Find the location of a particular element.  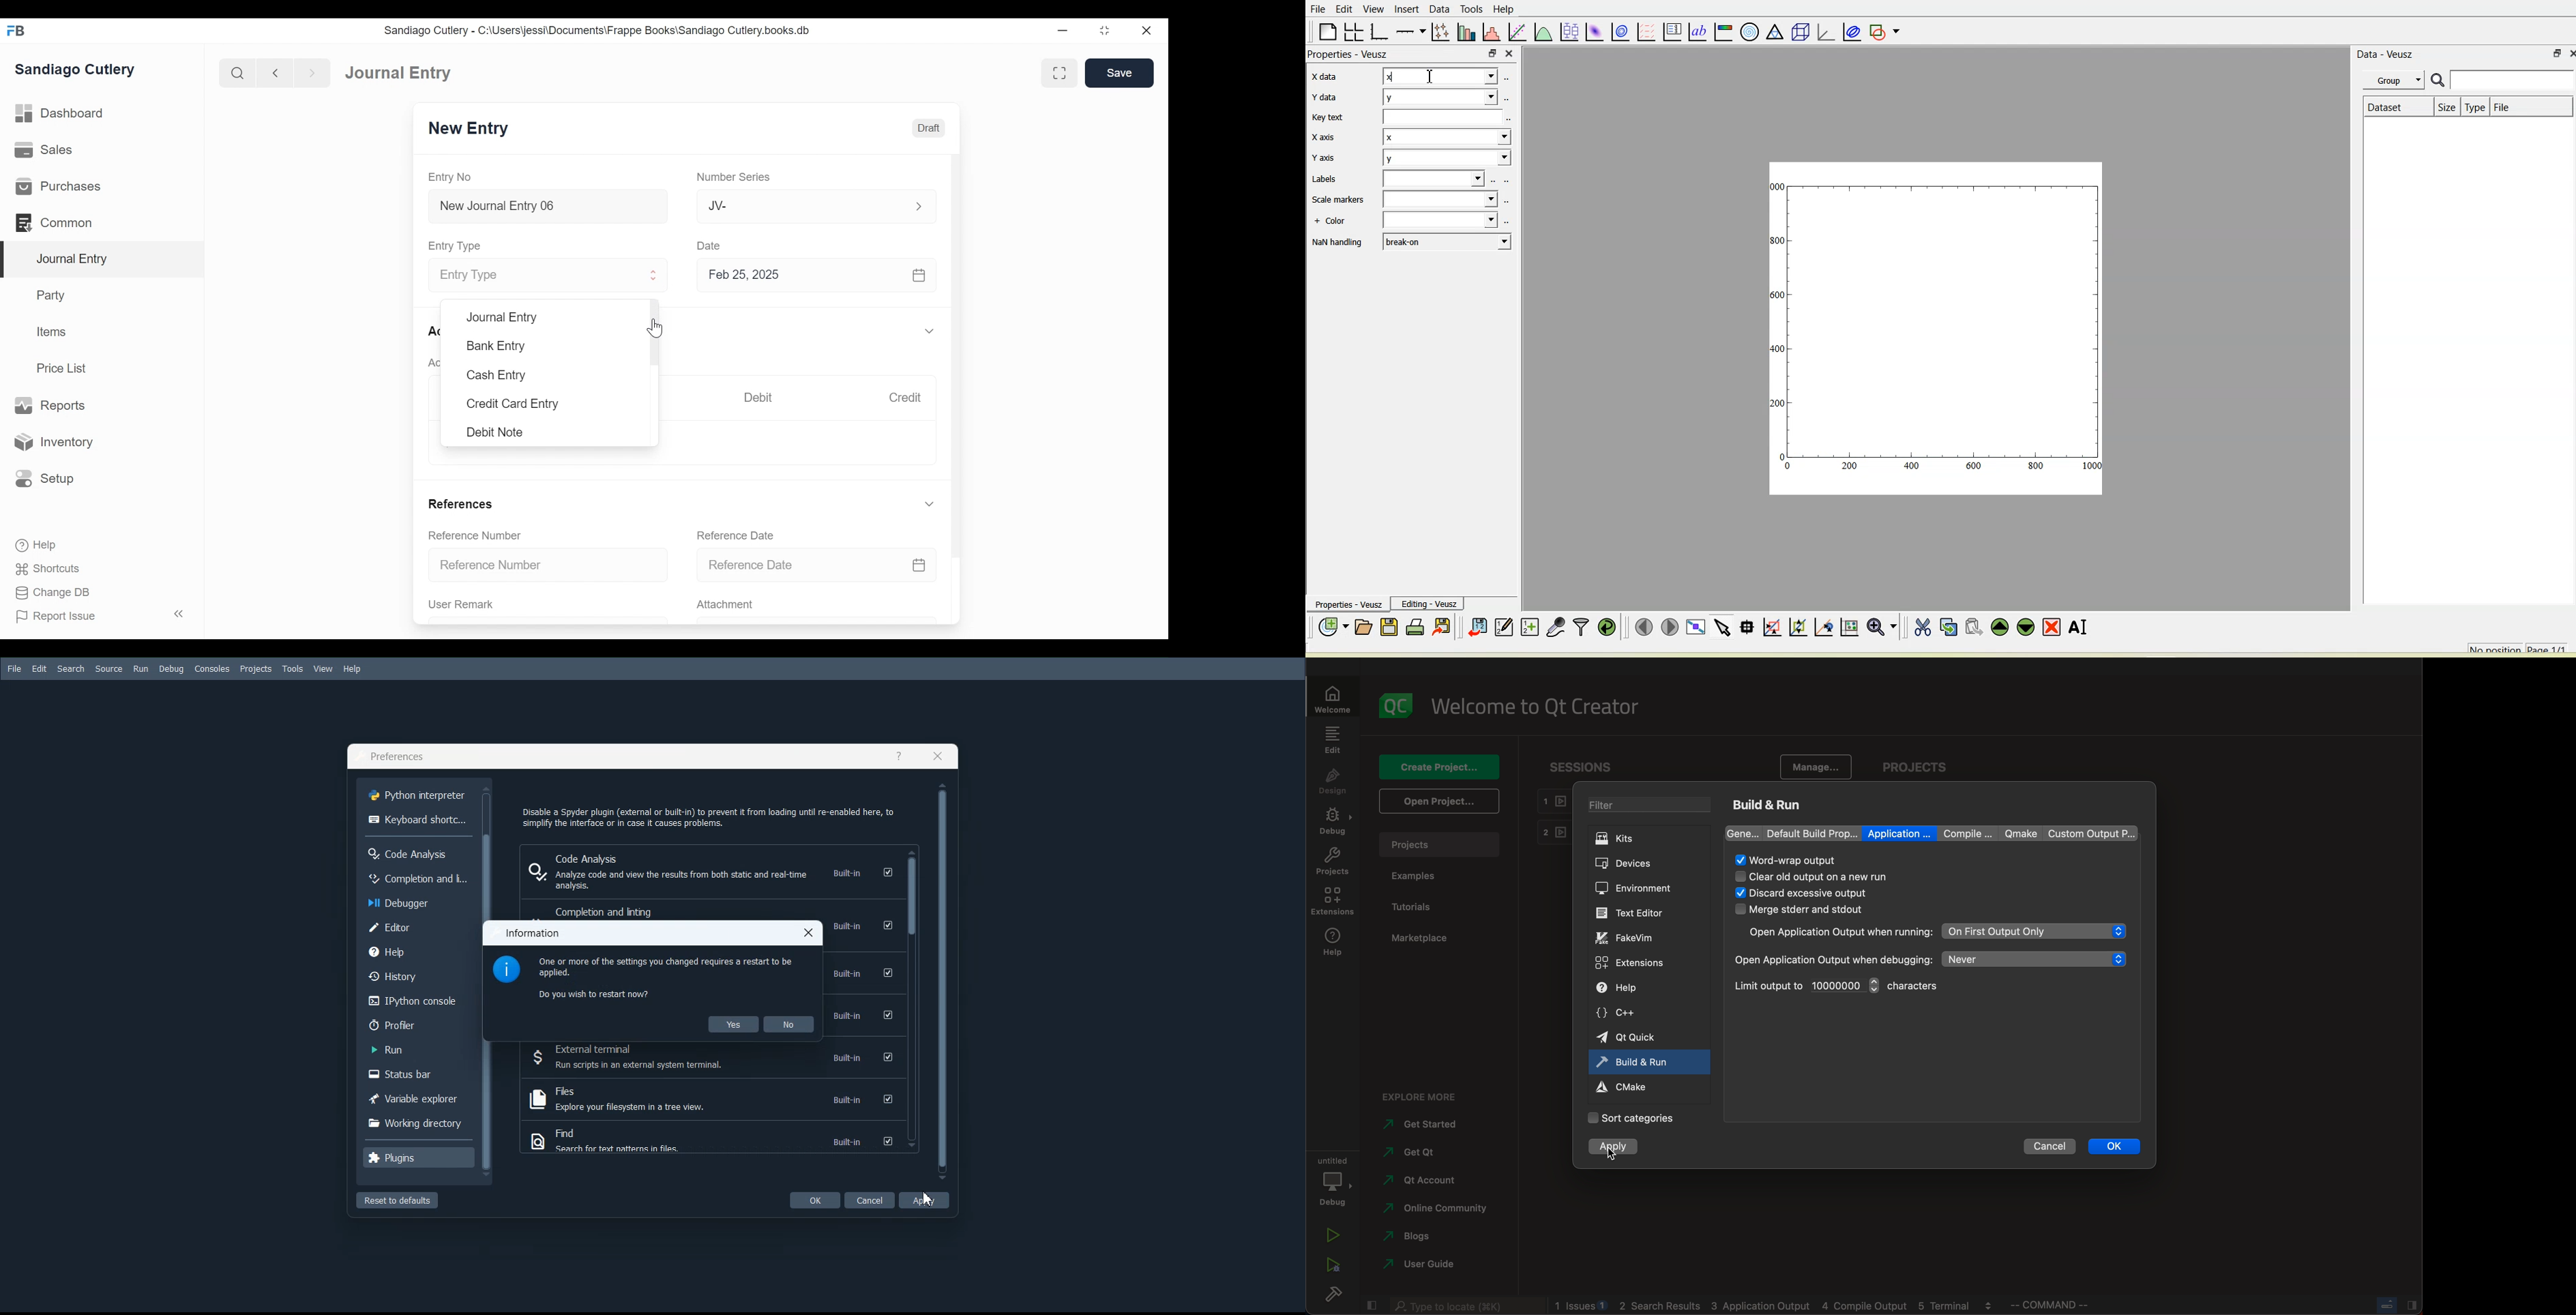

close is located at coordinates (1510, 54).